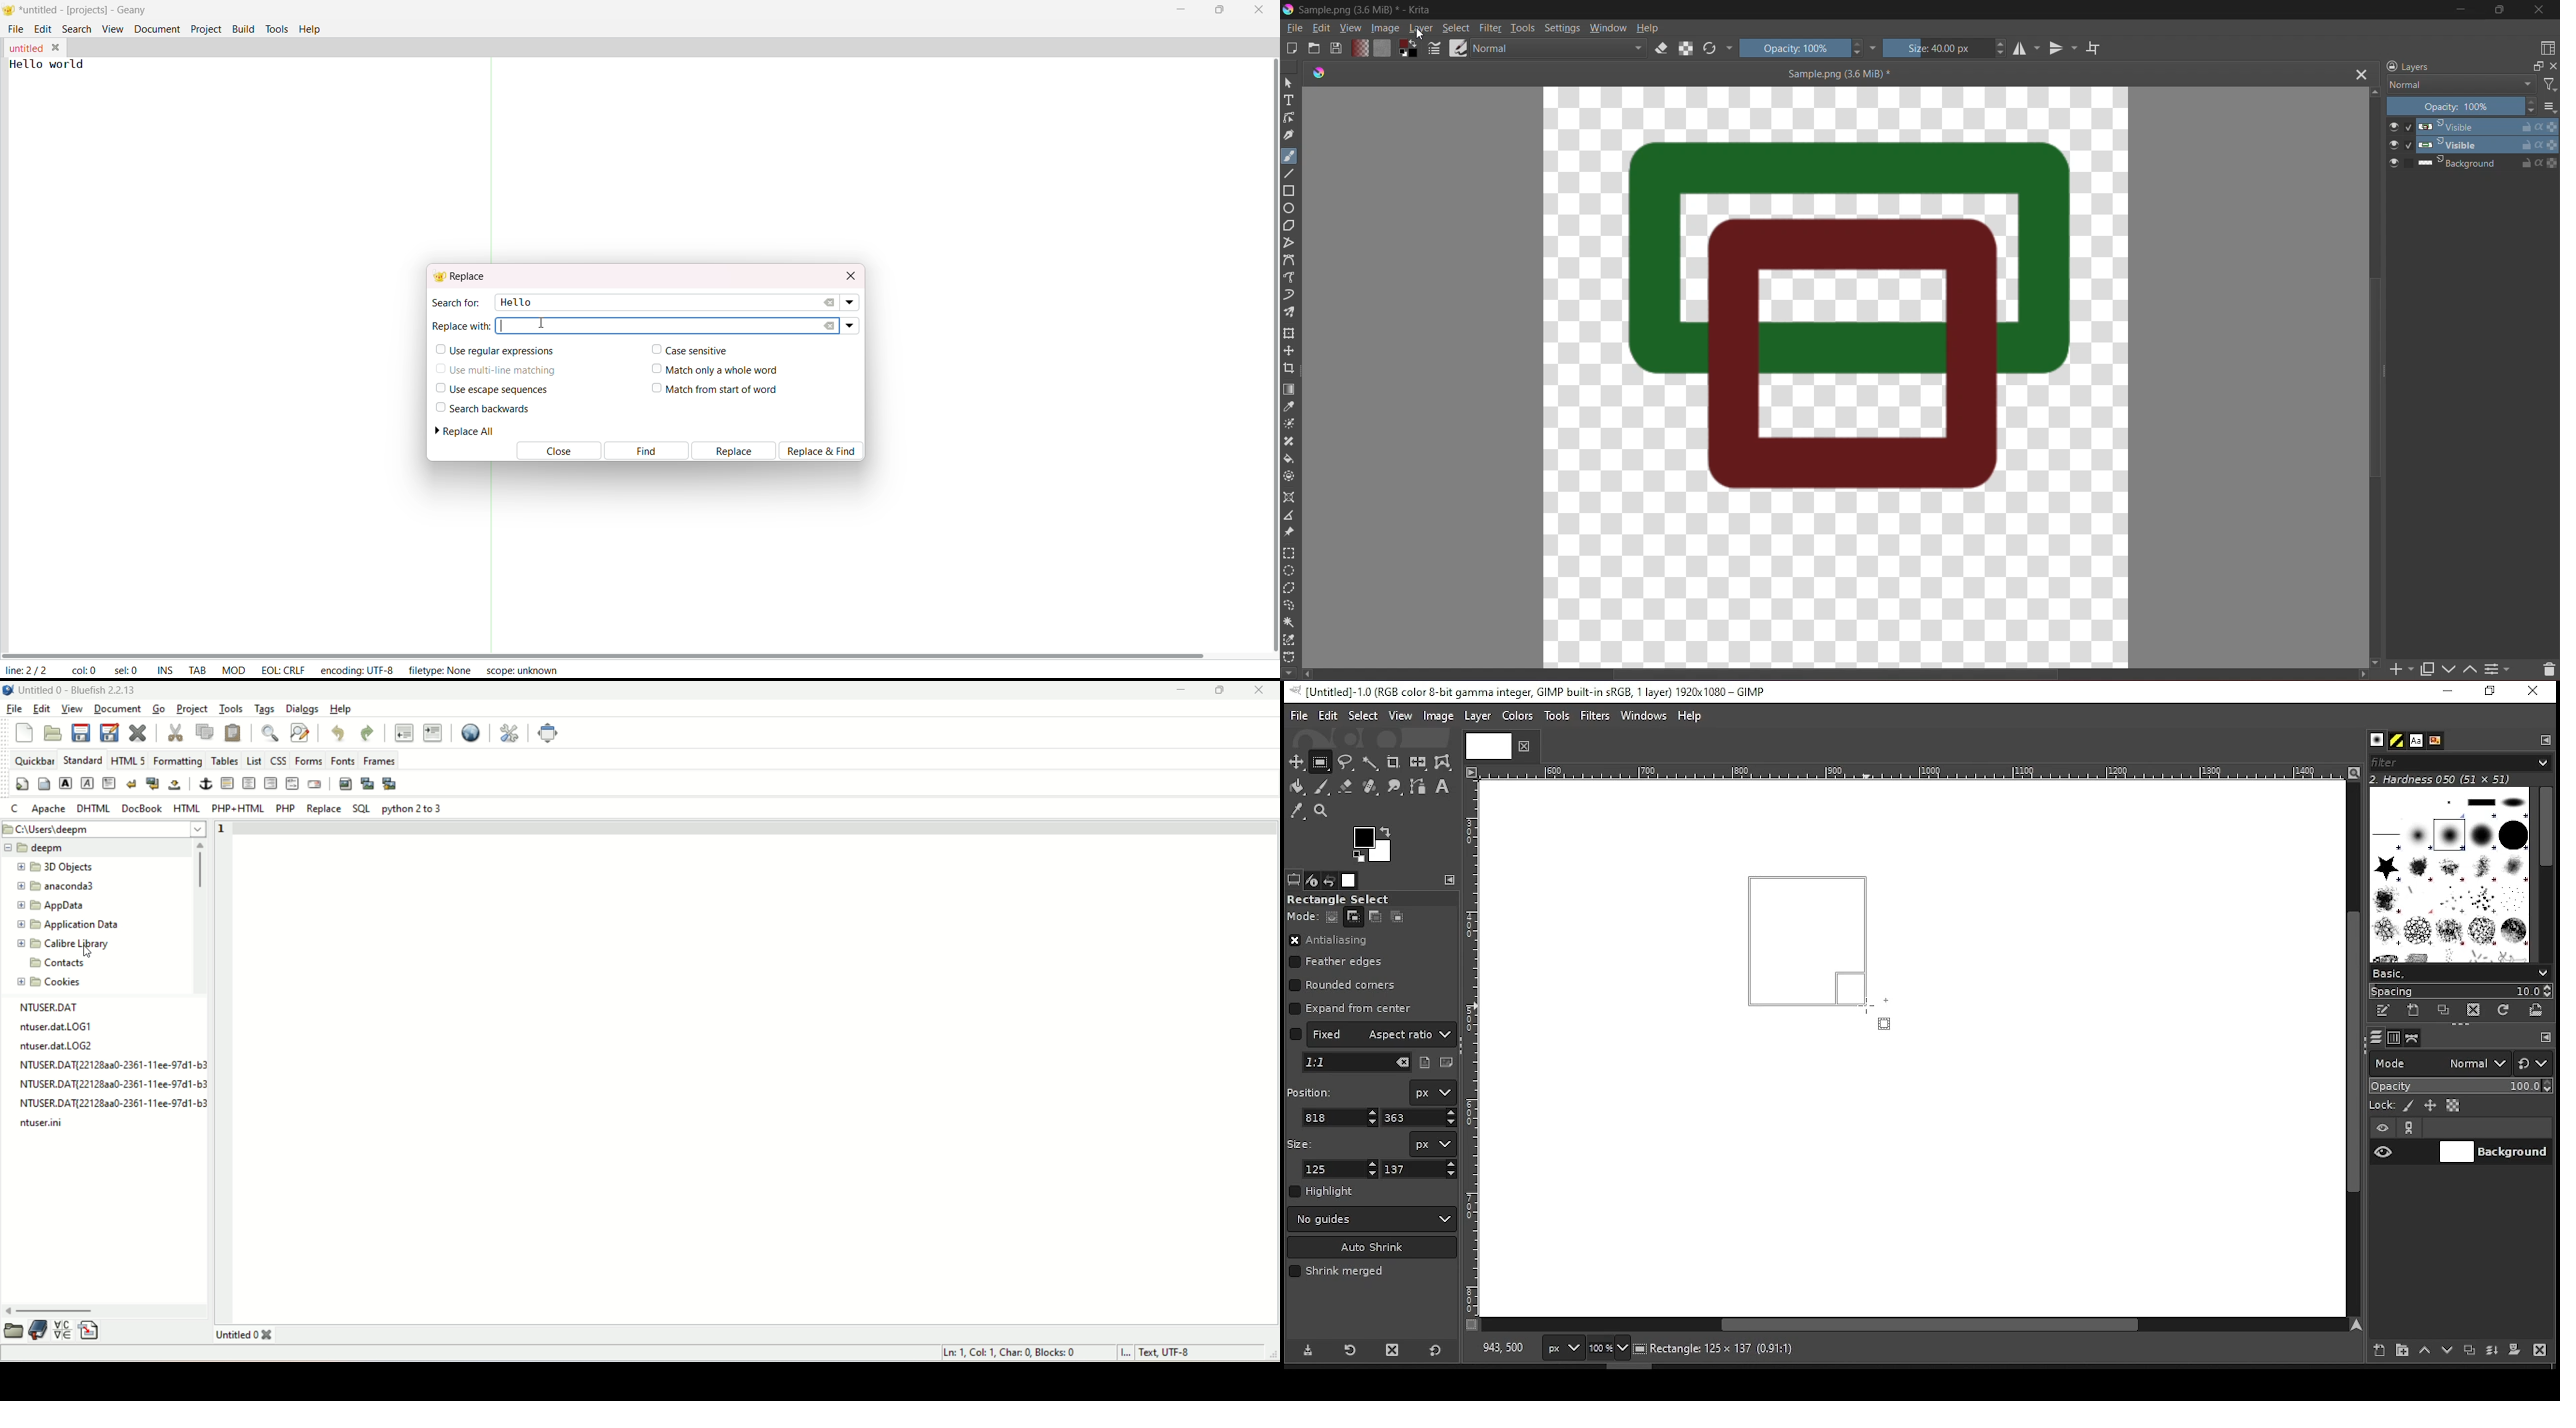 The width and height of the screenshot is (2576, 1428). What do you see at coordinates (1221, 691) in the screenshot?
I see `maximize` at bounding box center [1221, 691].